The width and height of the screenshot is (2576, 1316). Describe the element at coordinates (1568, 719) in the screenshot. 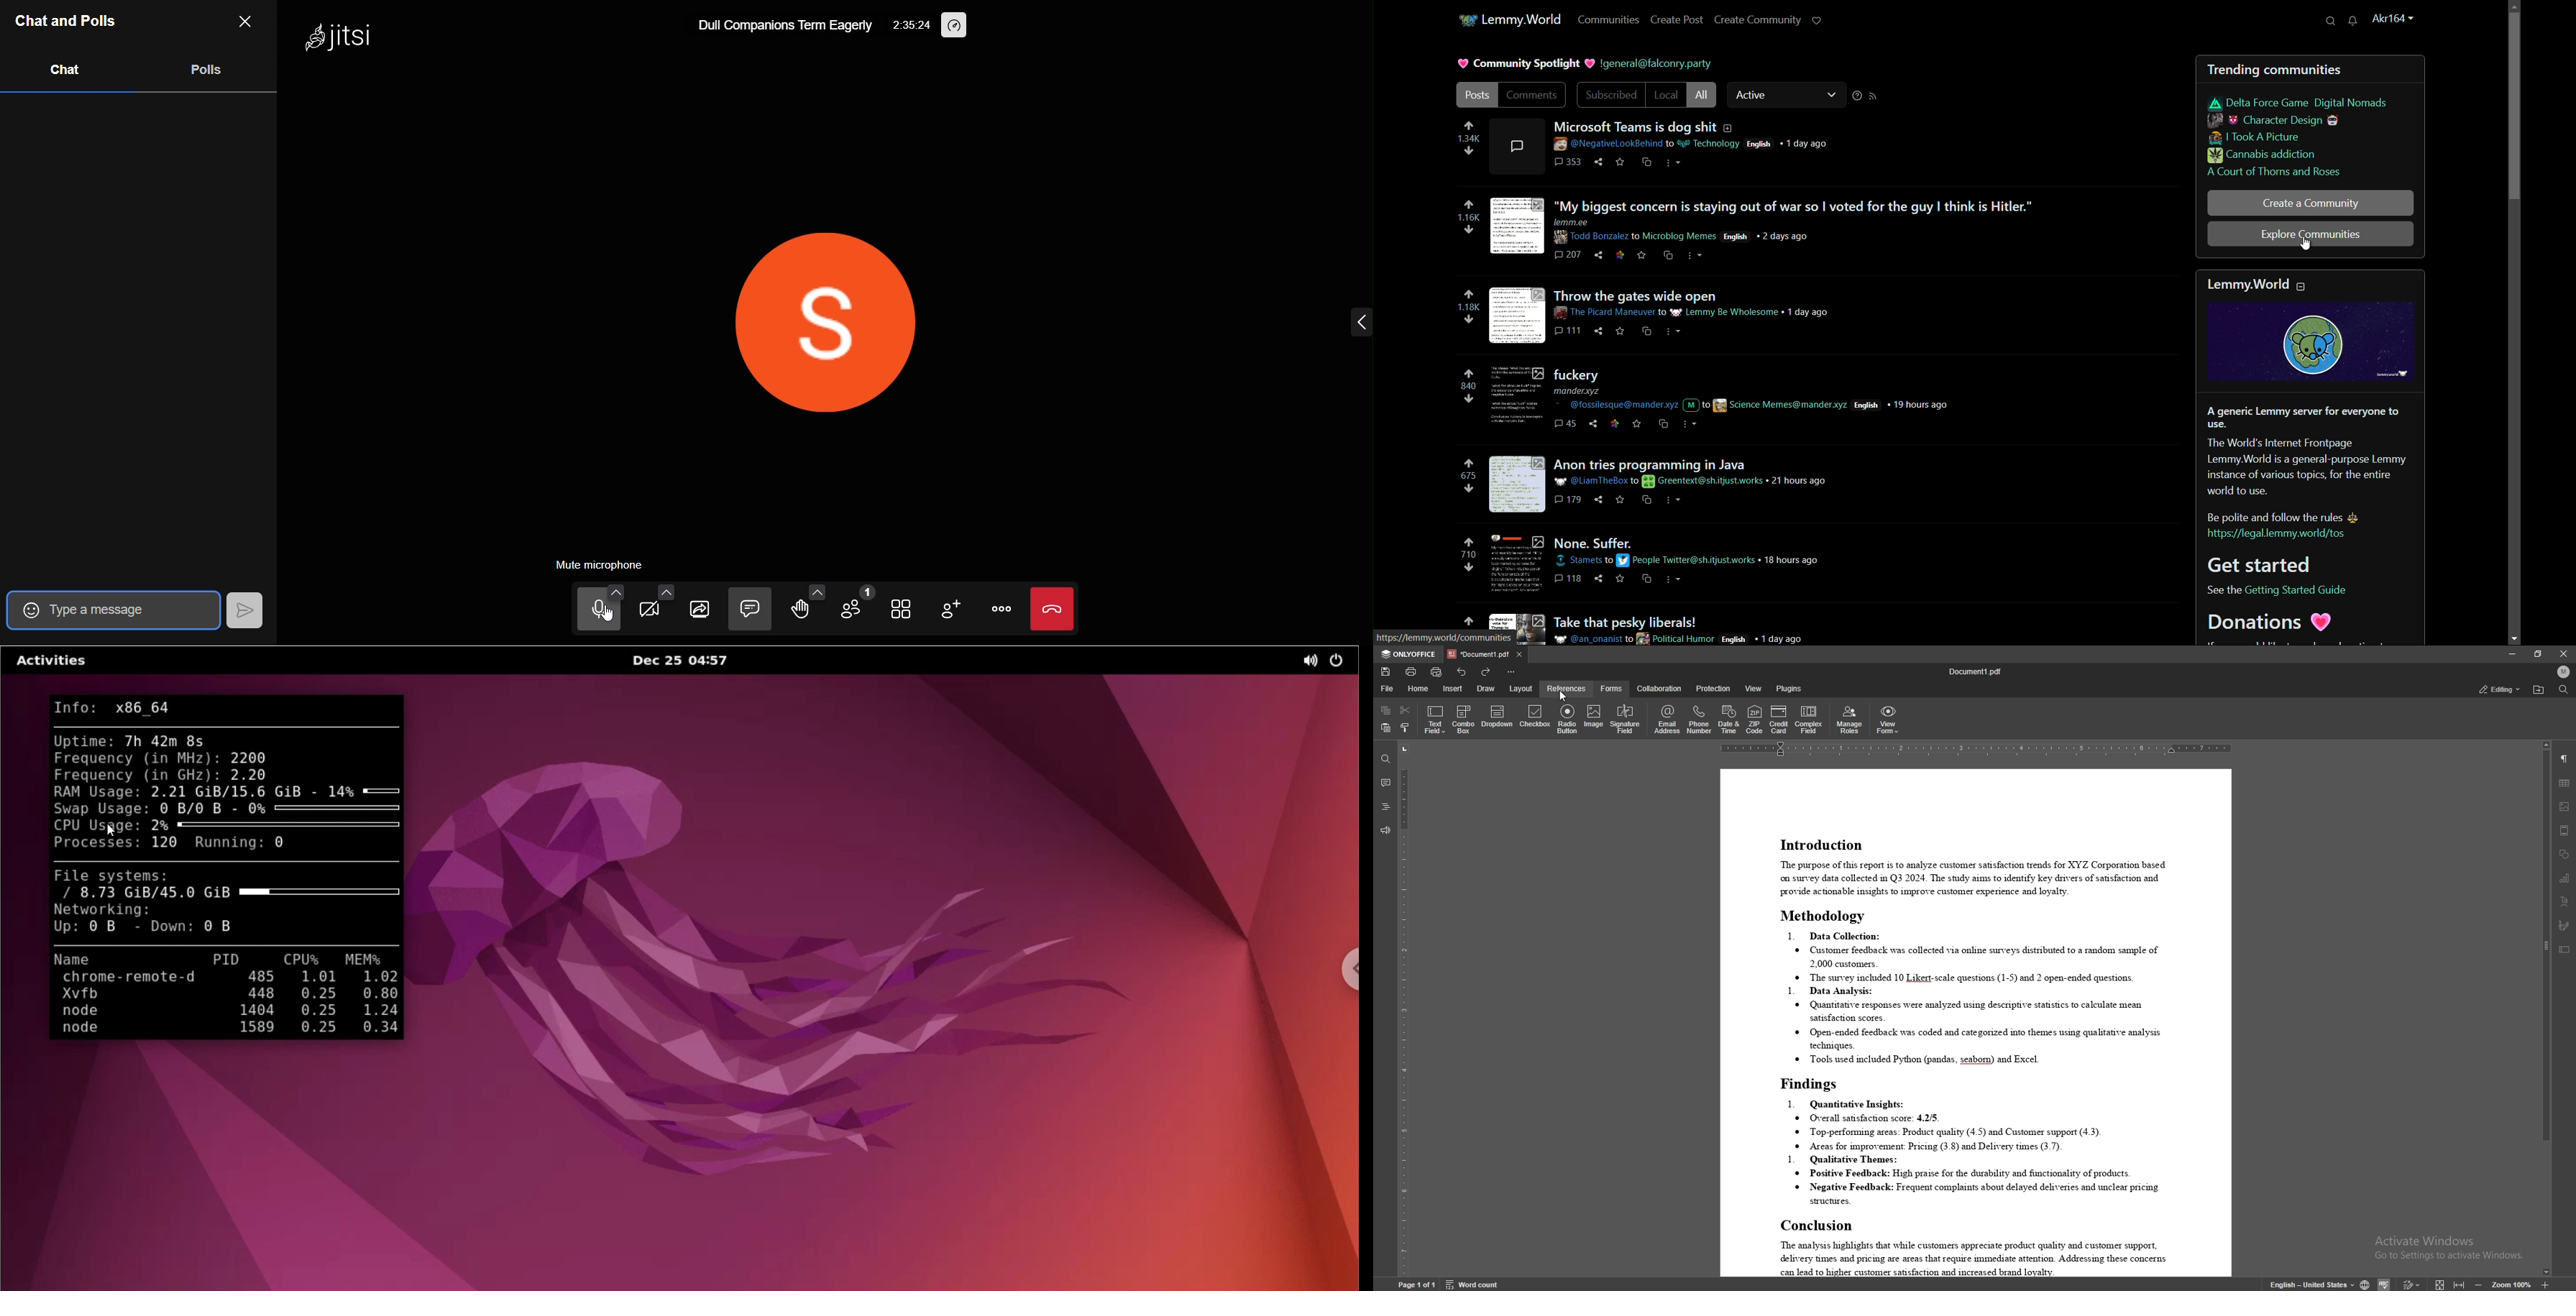

I see `radio button` at that location.